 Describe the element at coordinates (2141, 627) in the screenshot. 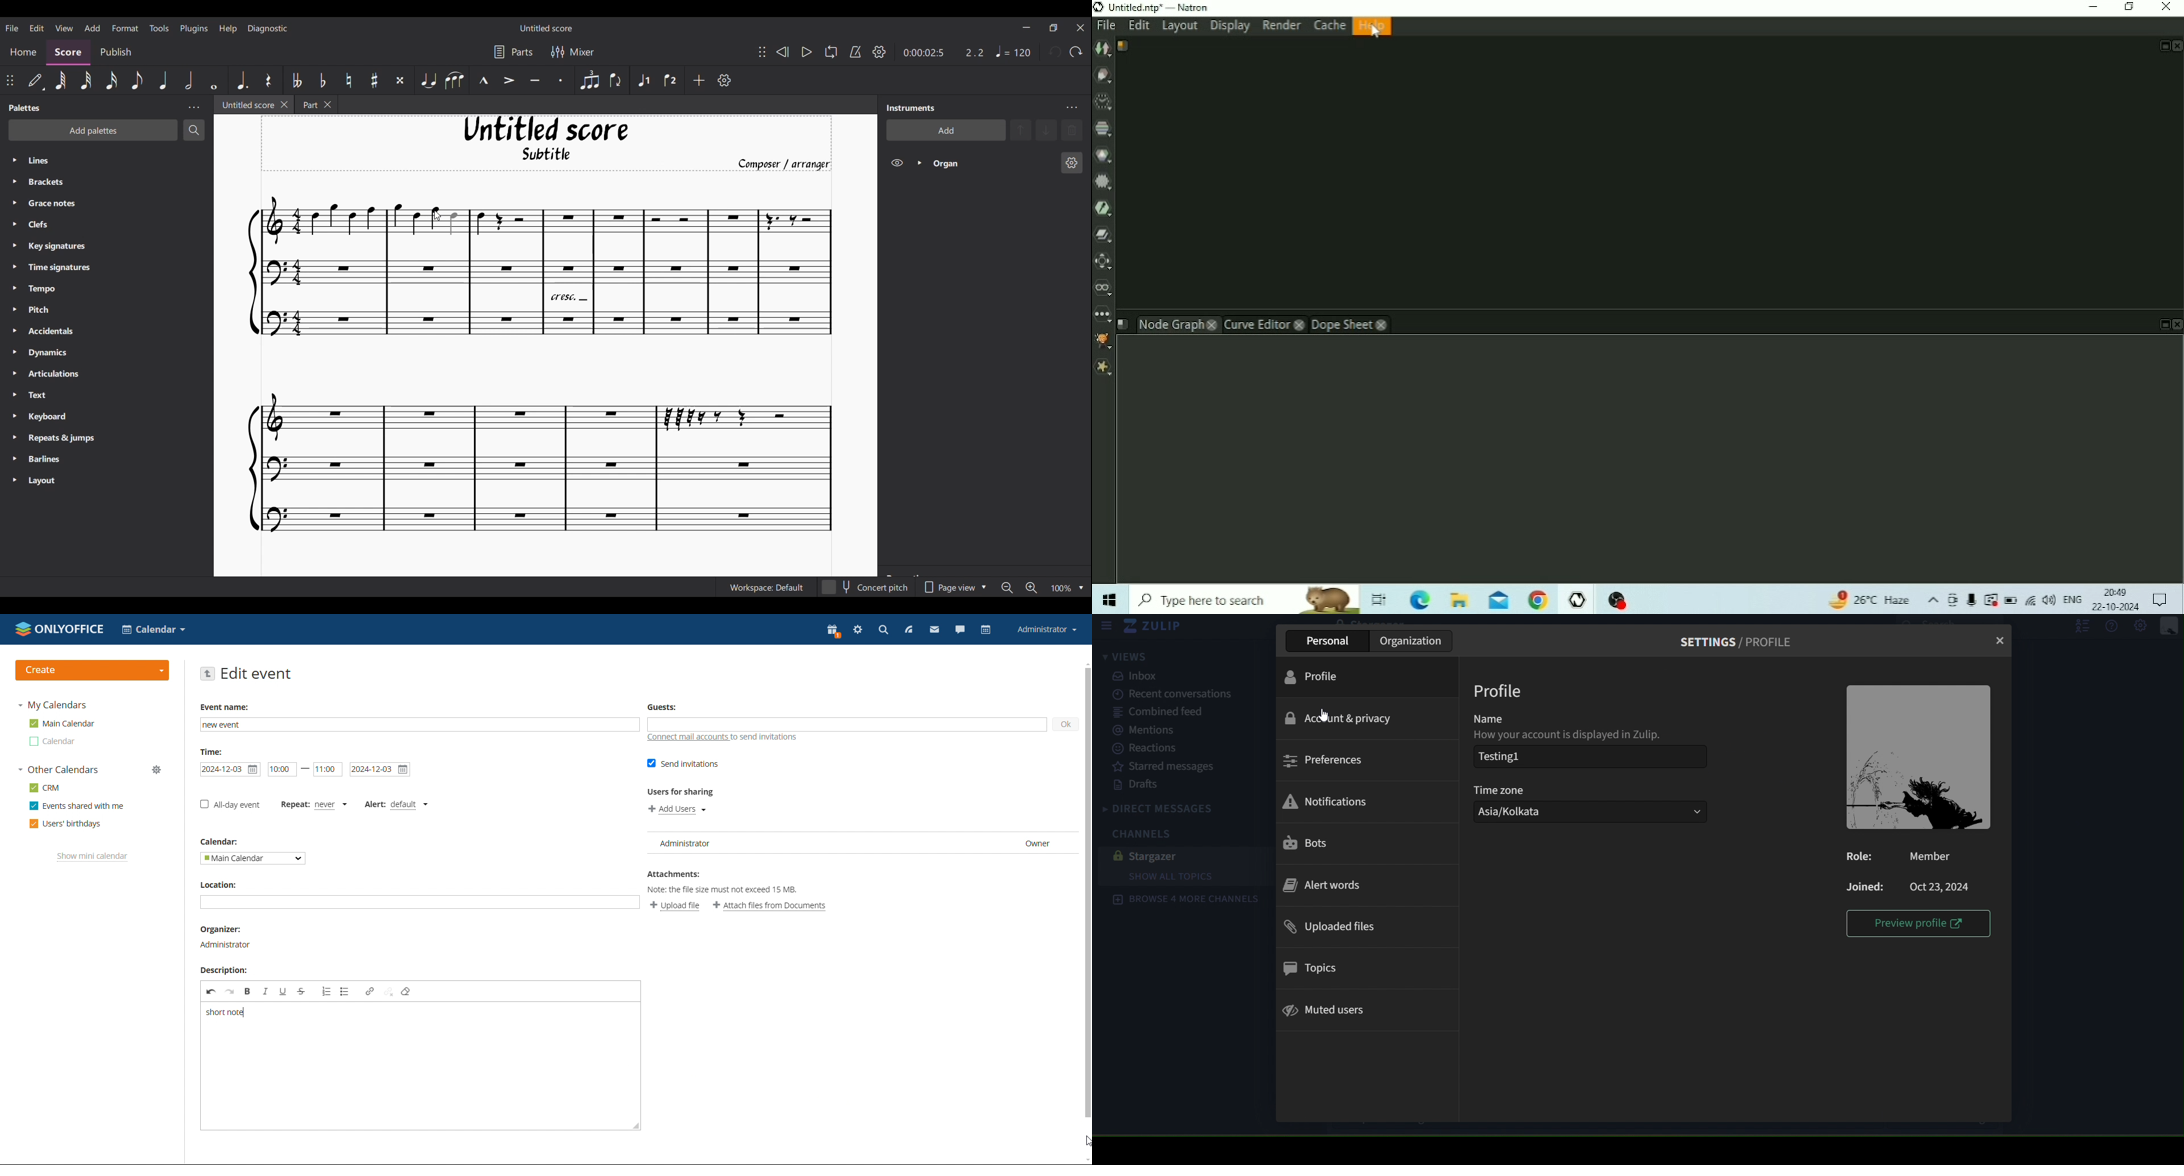

I see `main menu` at that location.